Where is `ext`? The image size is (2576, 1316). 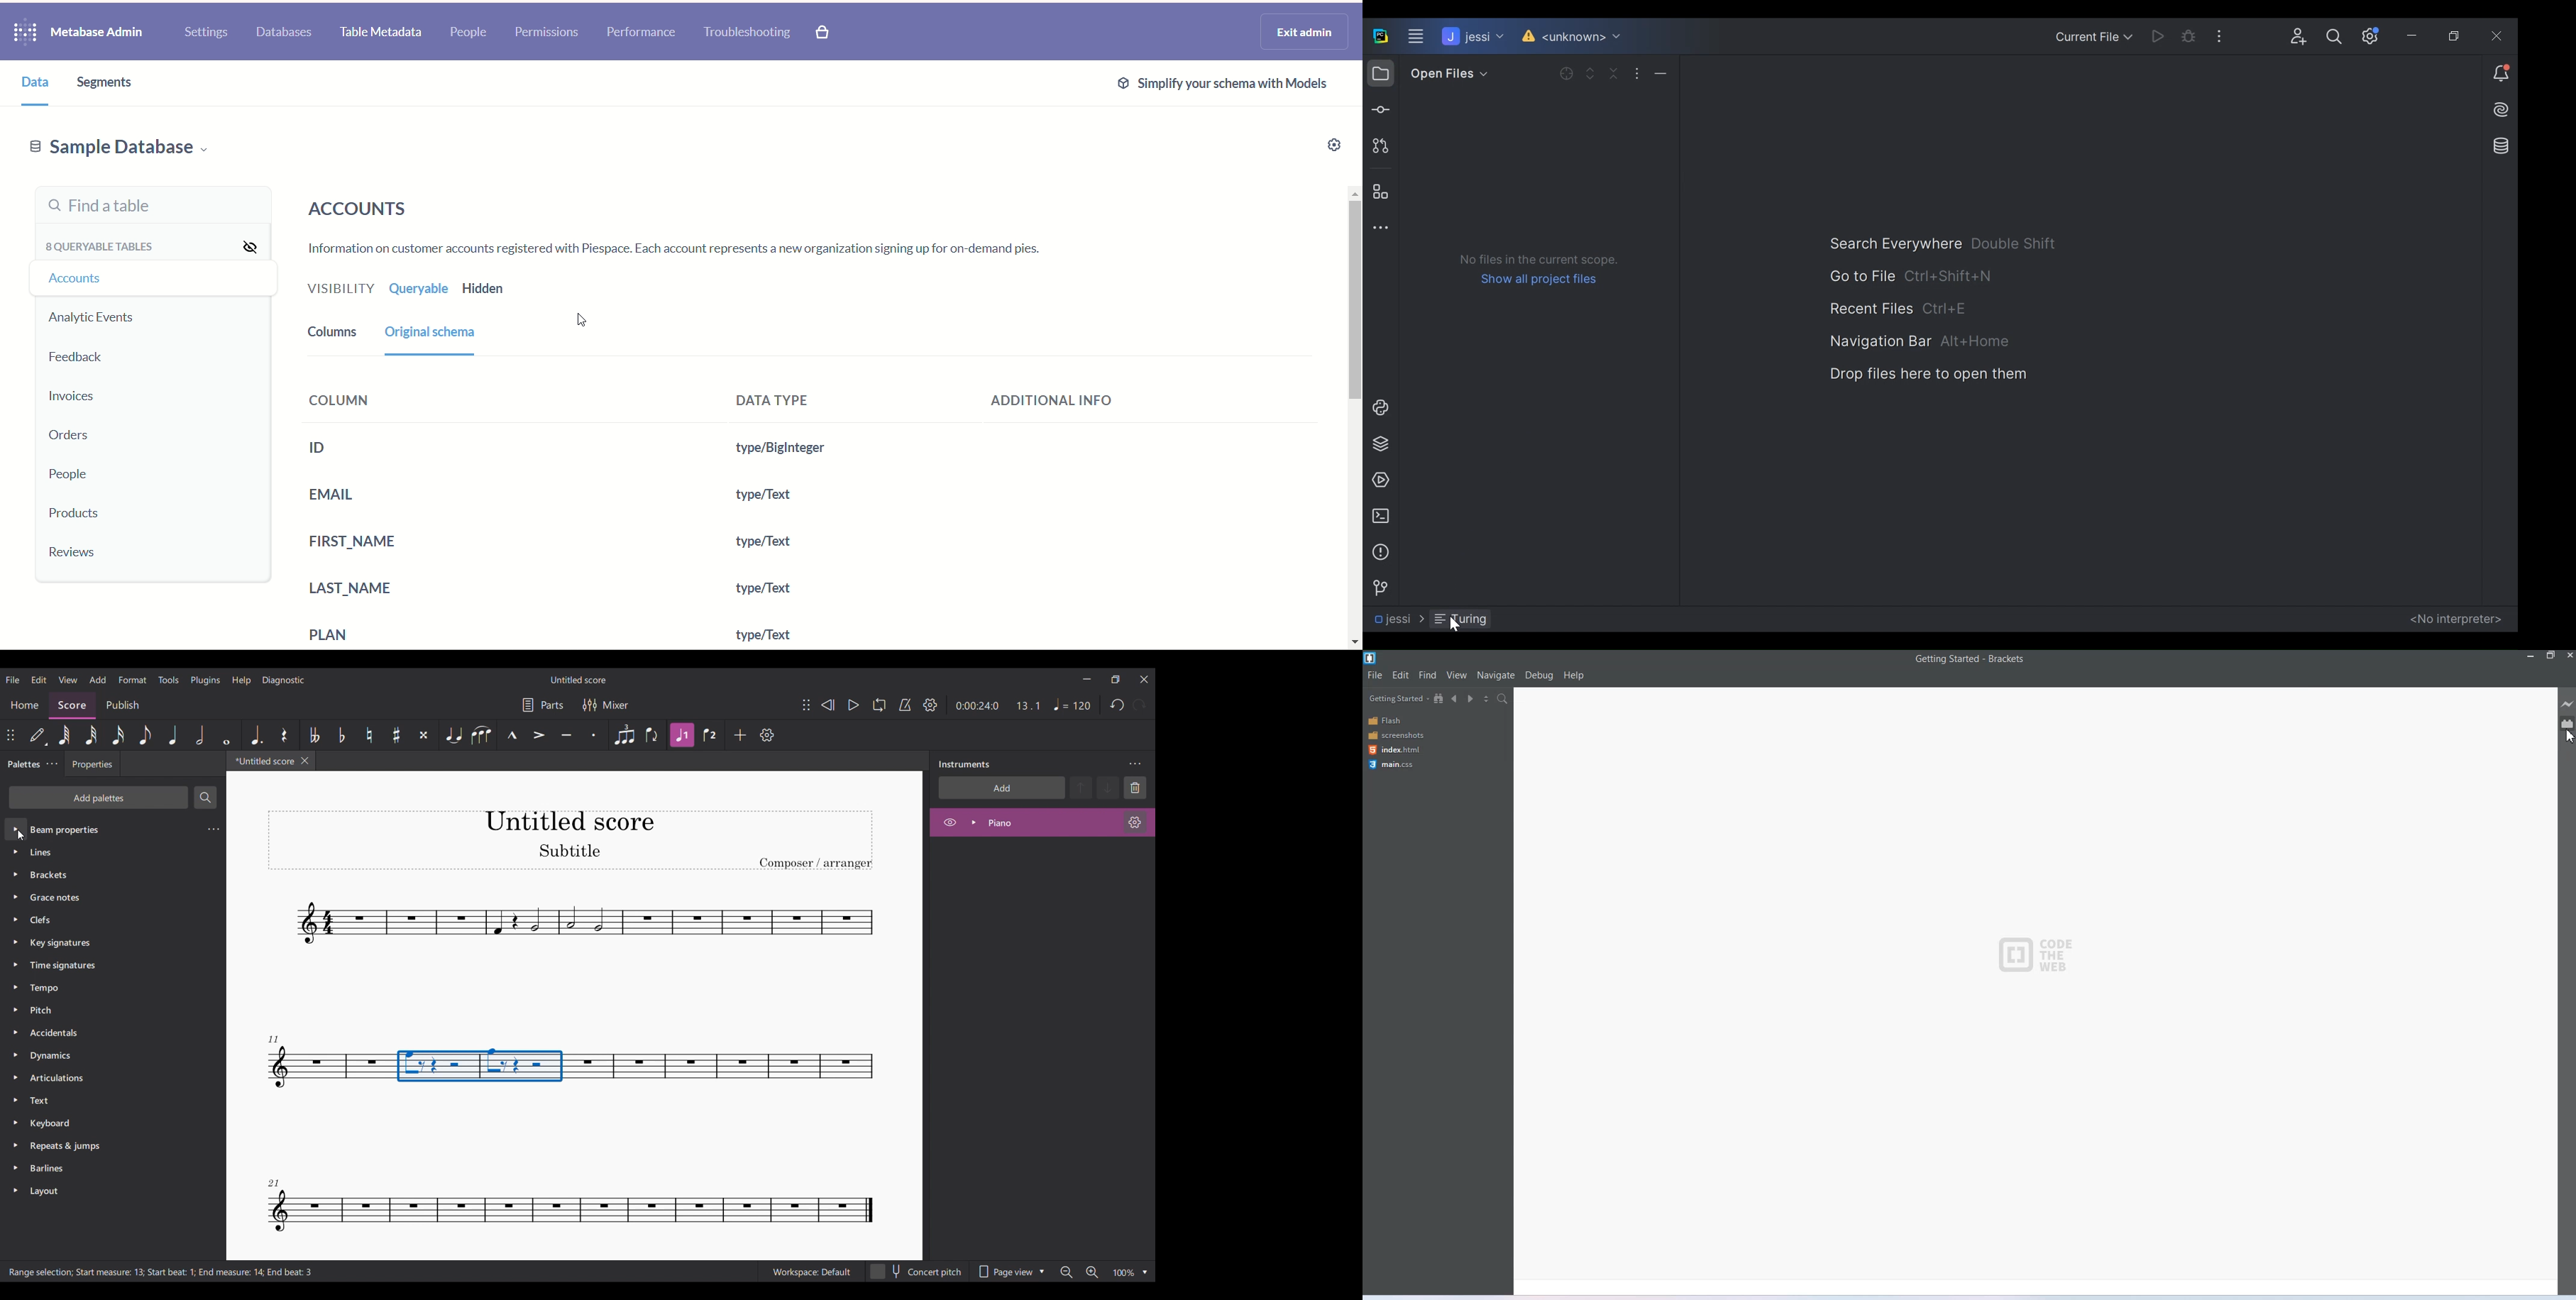 ext is located at coordinates (1223, 82).